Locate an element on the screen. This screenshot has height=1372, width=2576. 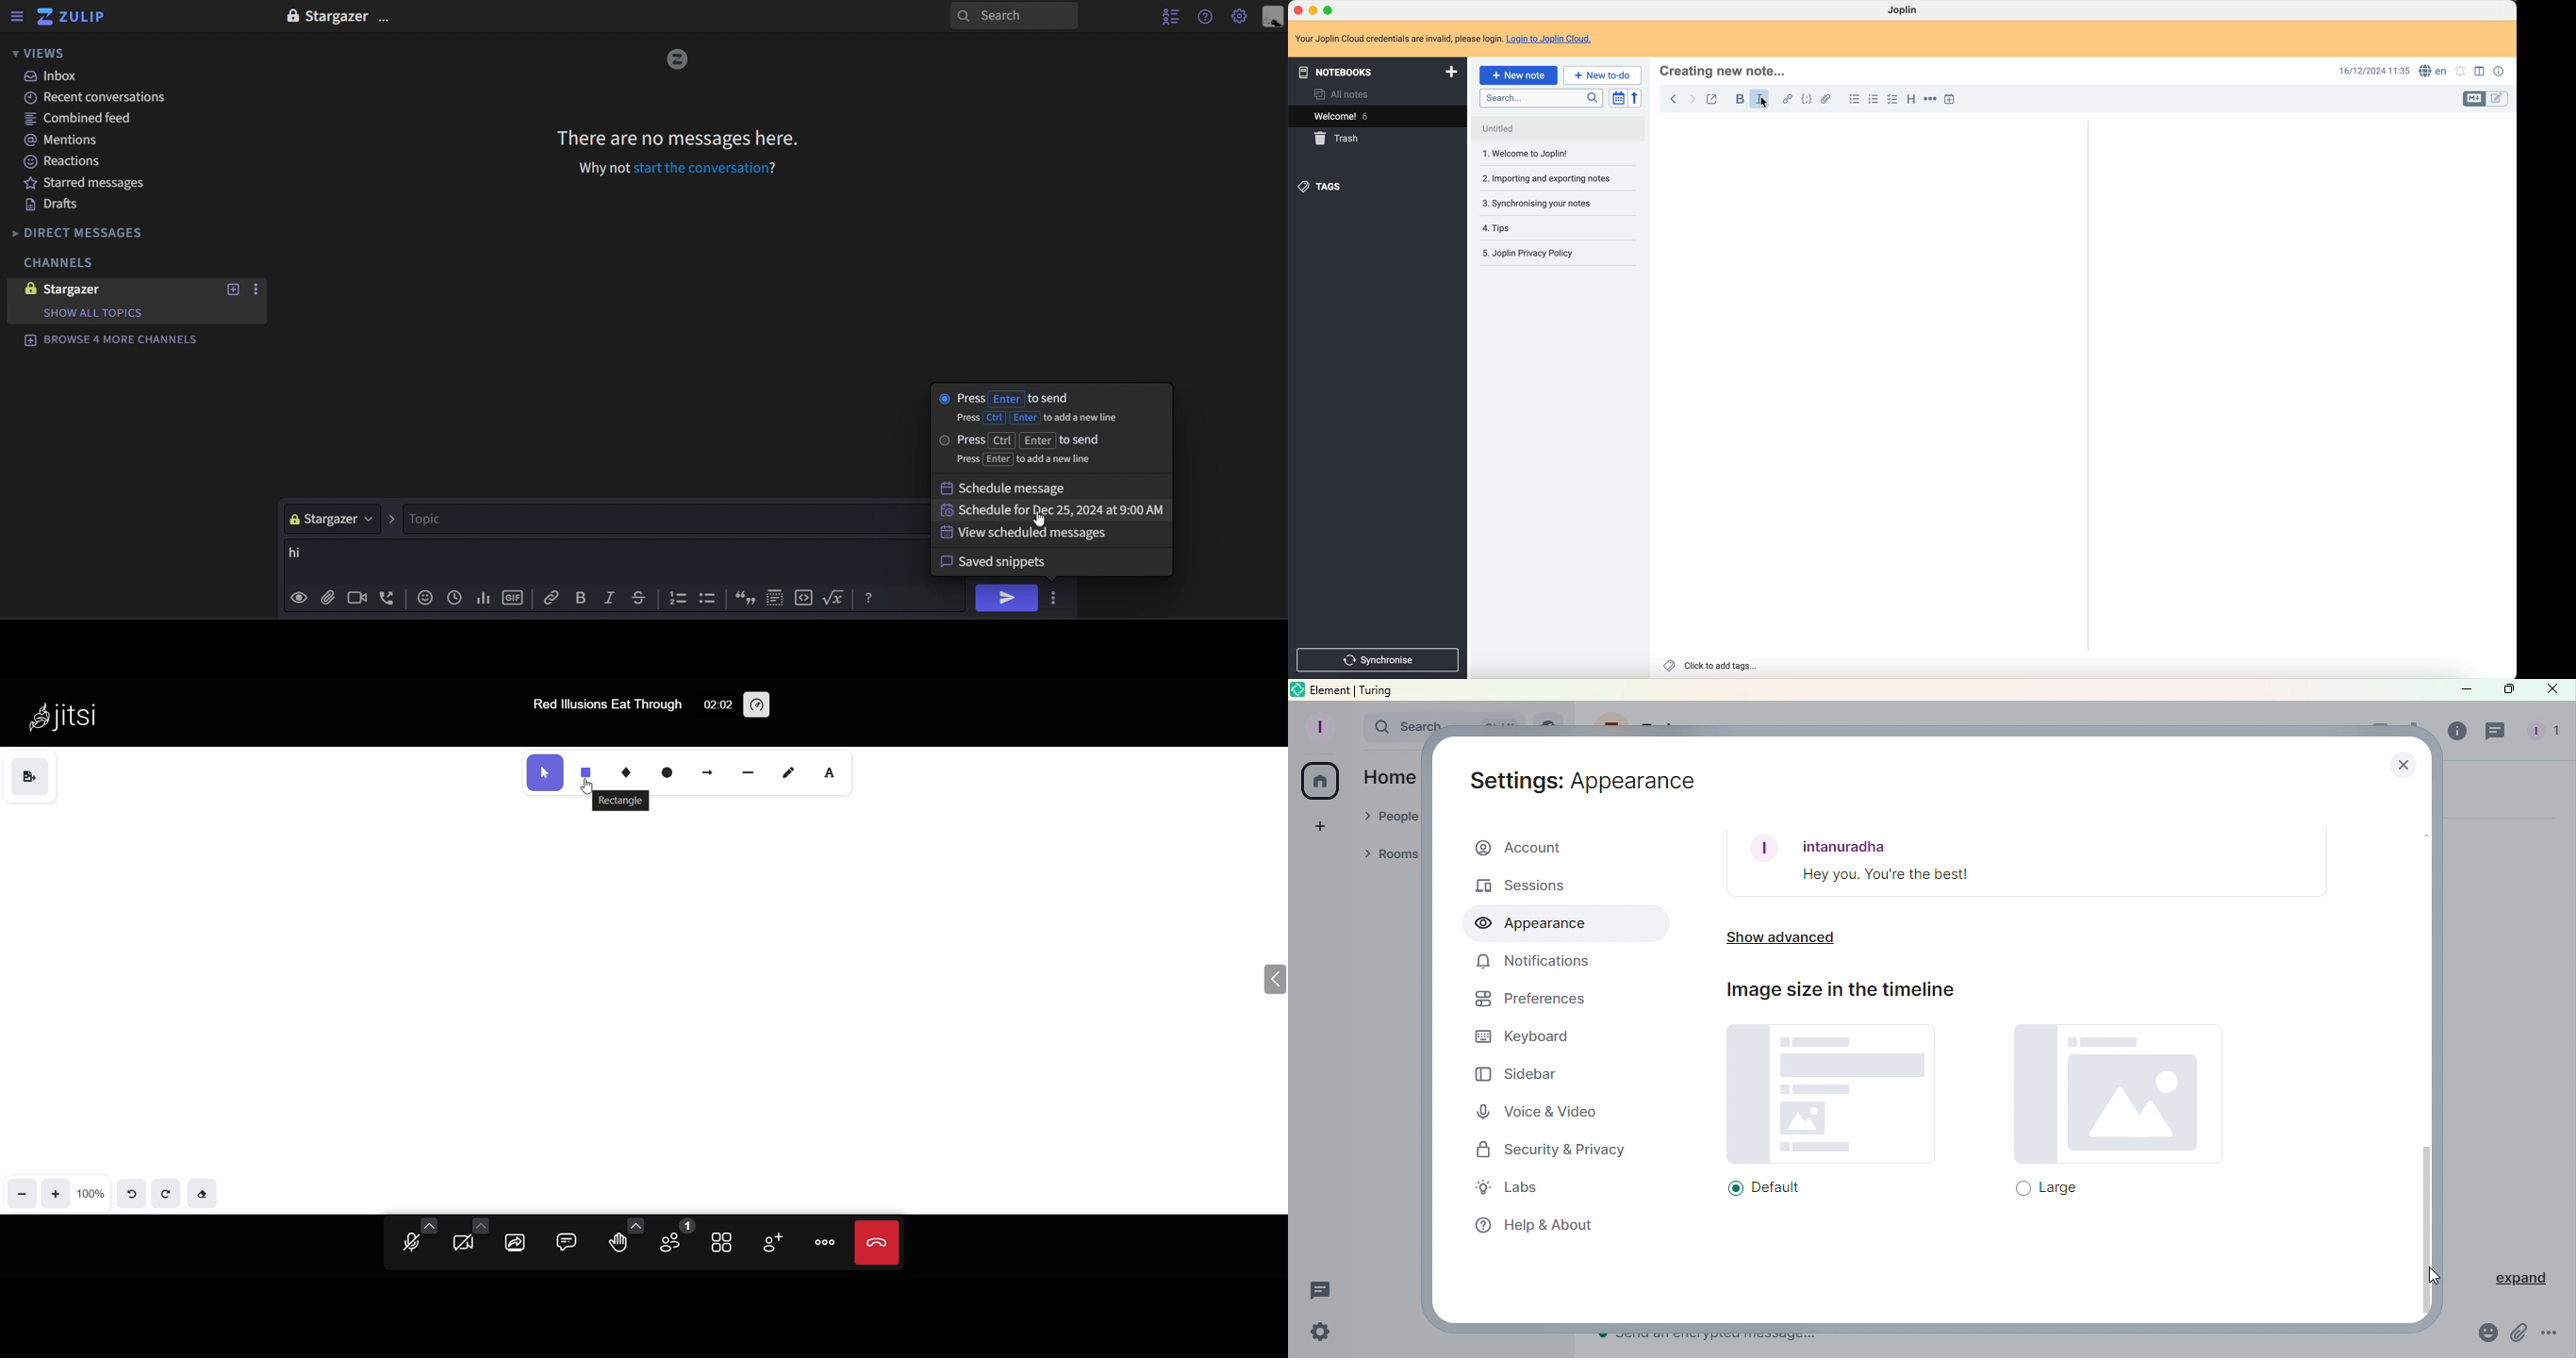
note properties is located at coordinates (2500, 71).